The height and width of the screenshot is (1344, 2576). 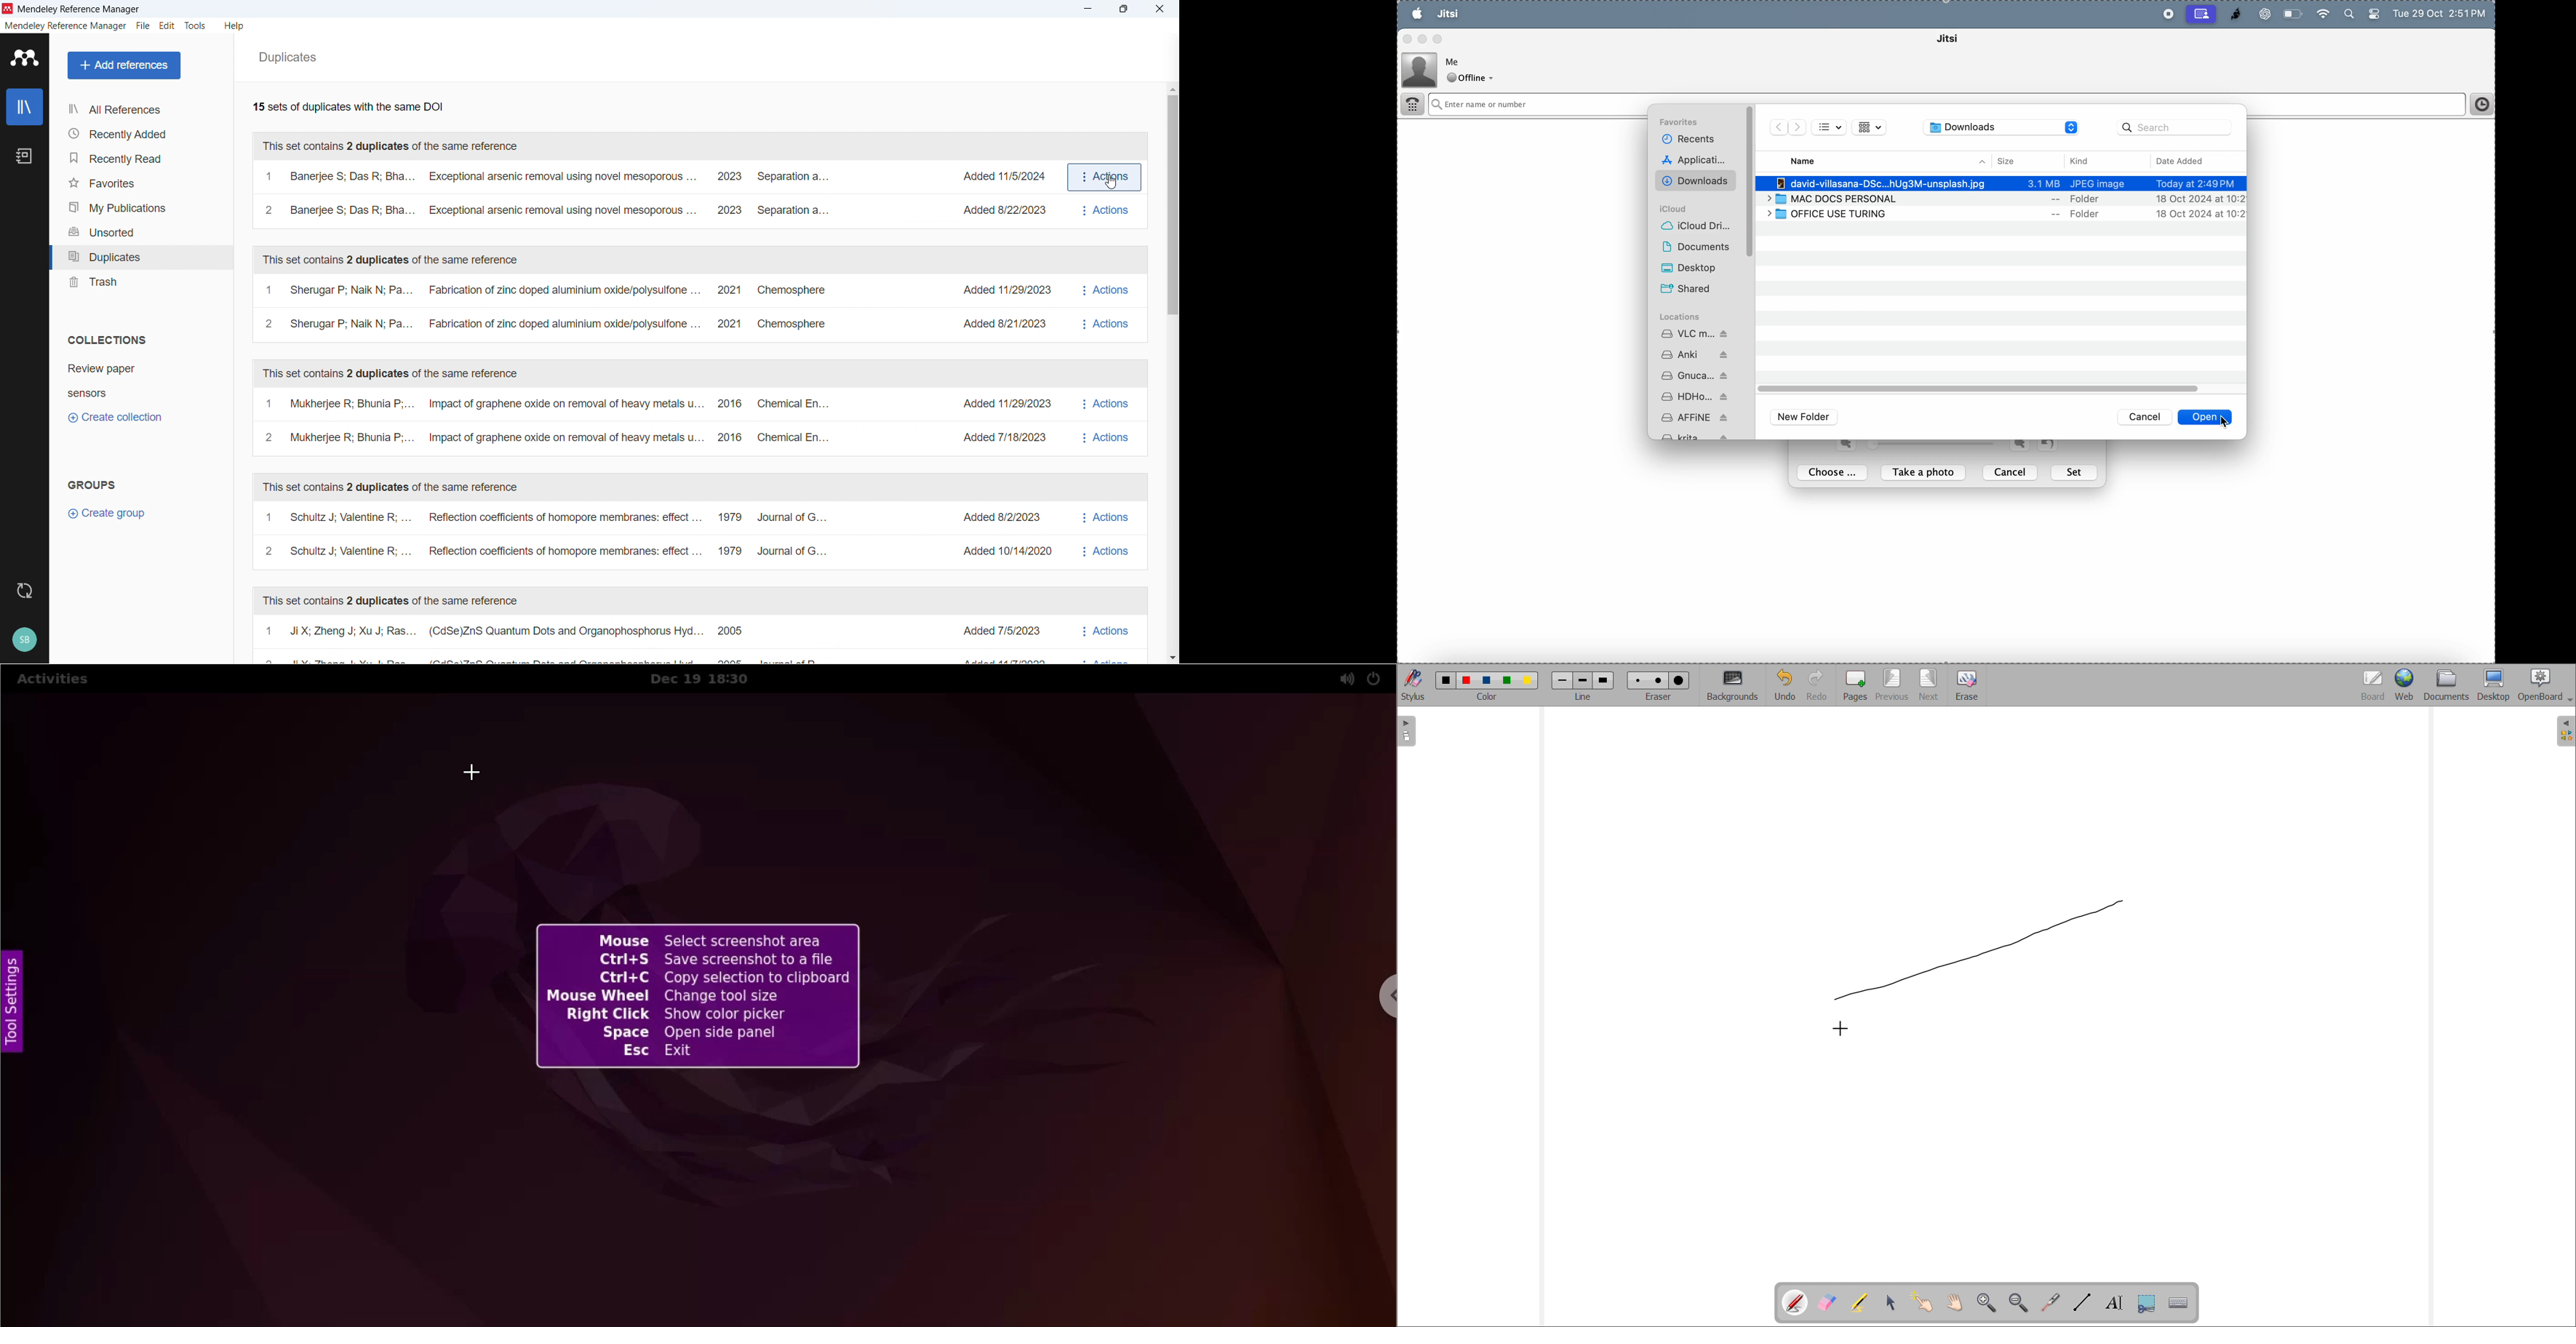 What do you see at coordinates (2147, 1303) in the screenshot?
I see `capture part of the screen` at bounding box center [2147, 1303].